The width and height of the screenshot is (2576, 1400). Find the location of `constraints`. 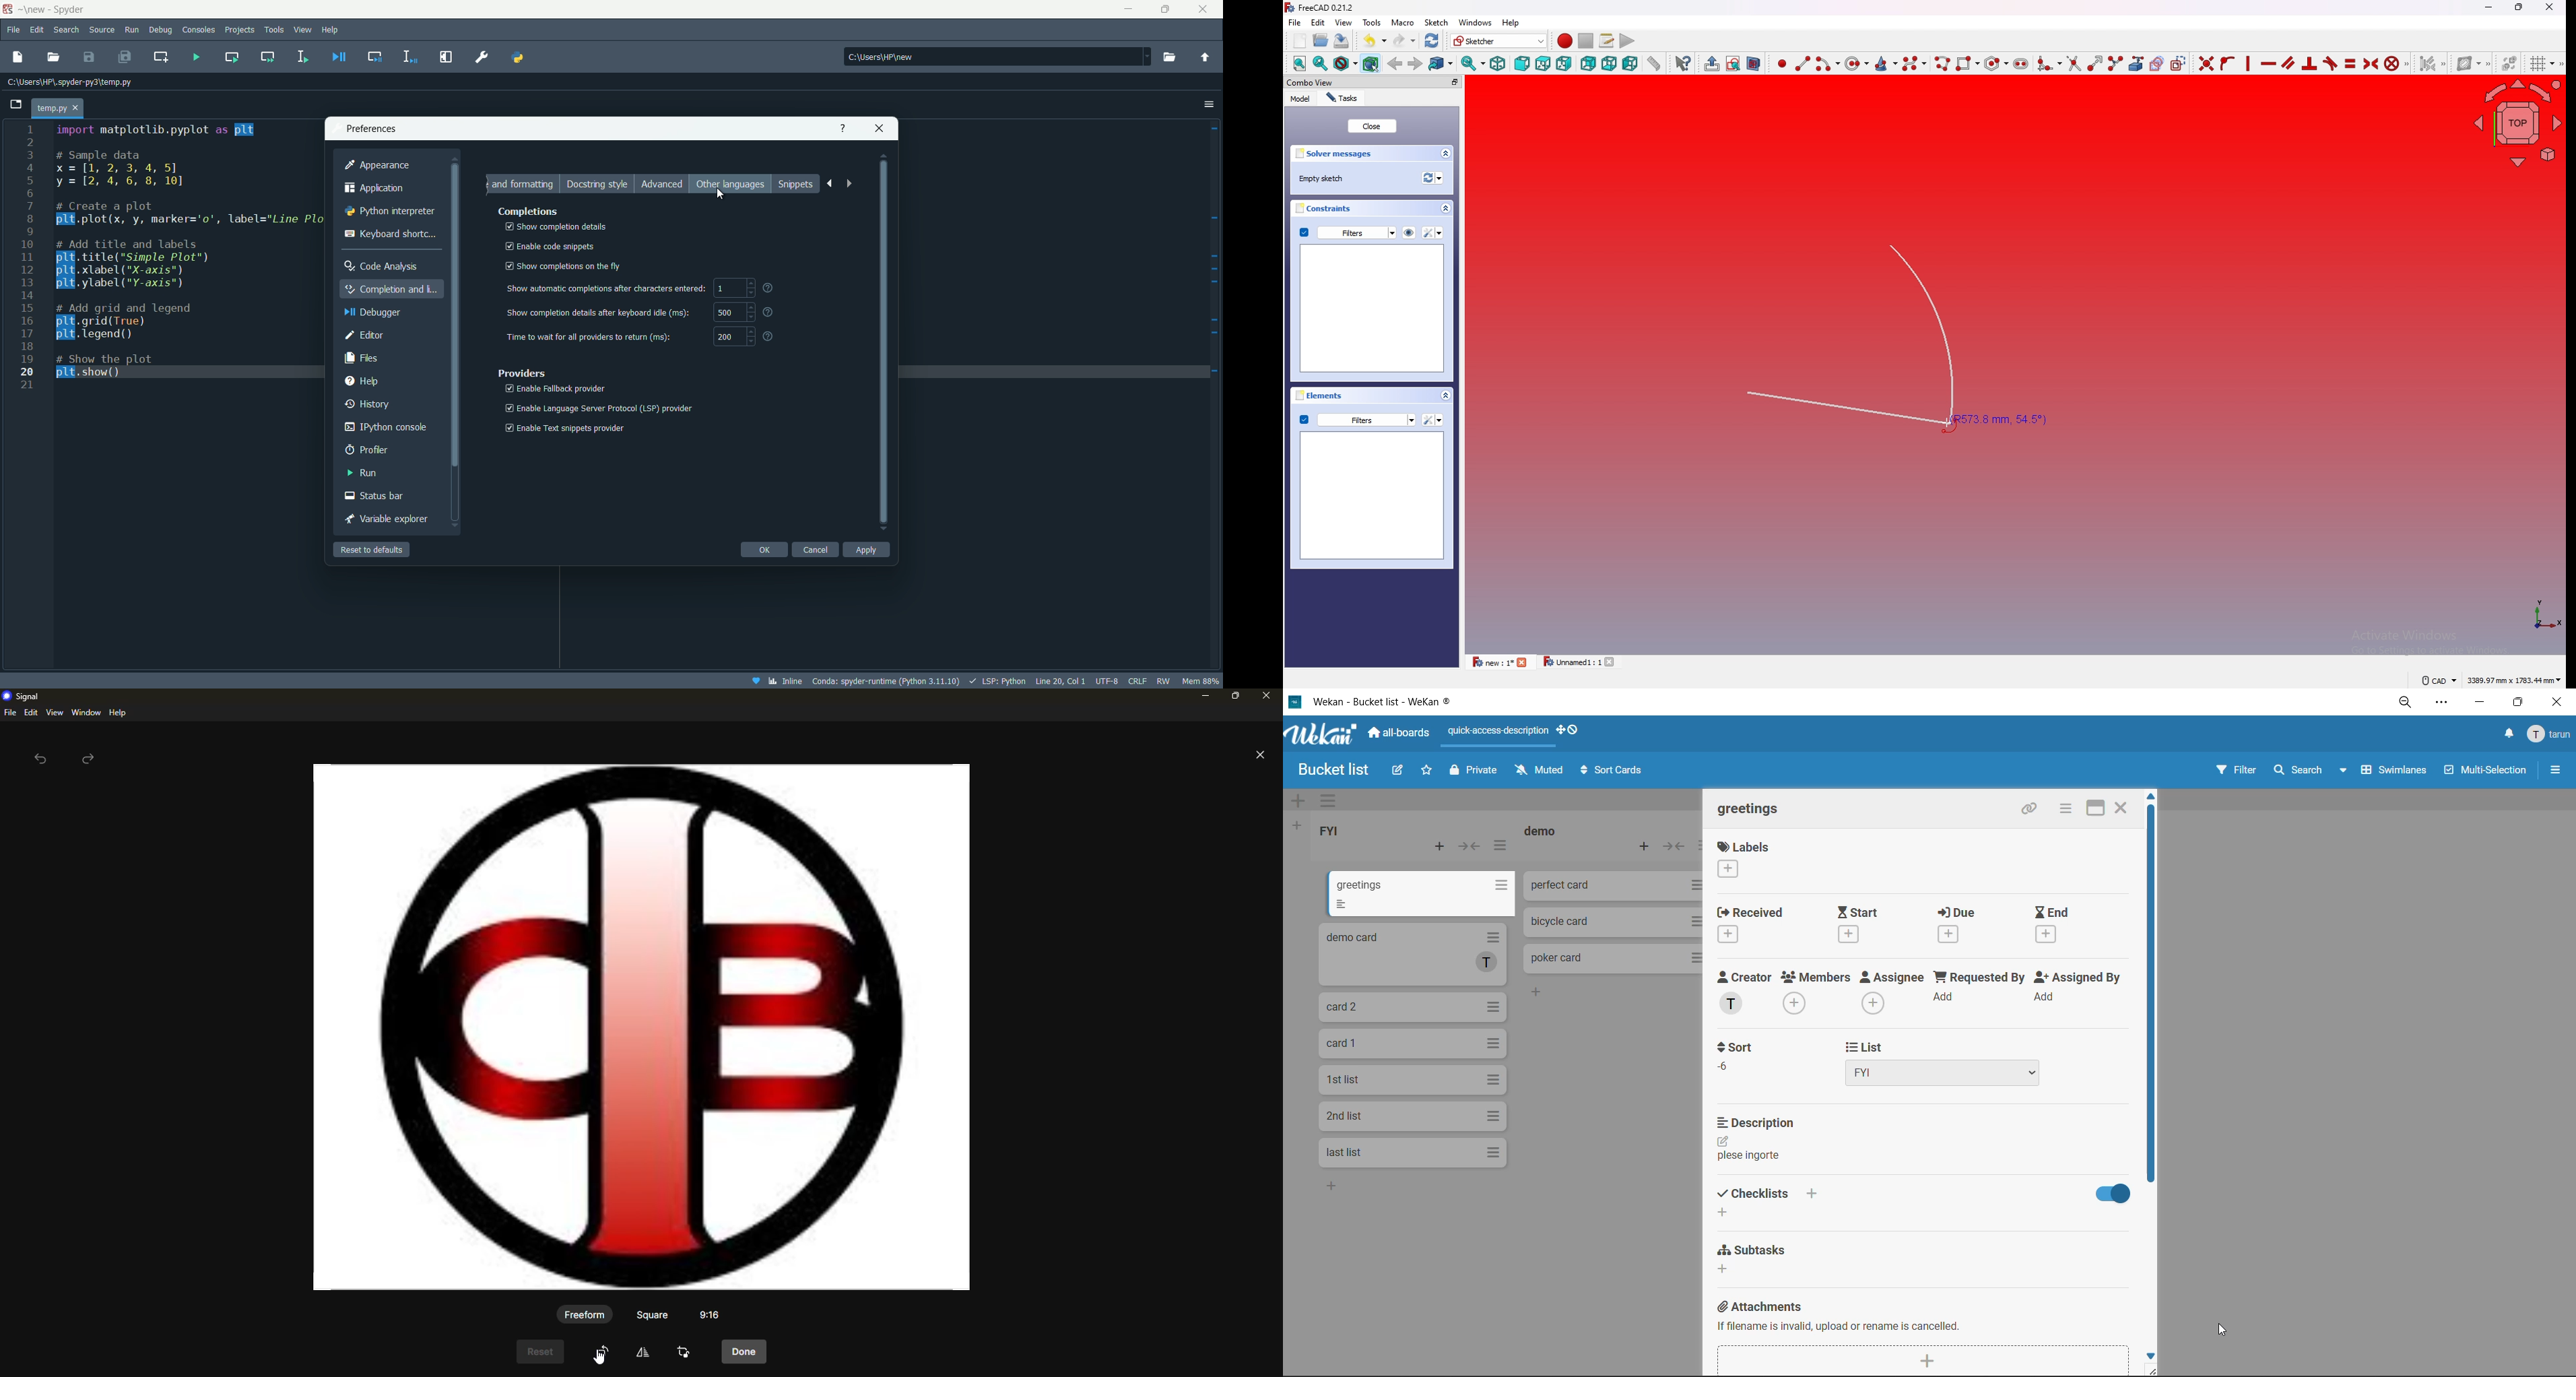

constraints is located at coordinates (1328, 208).